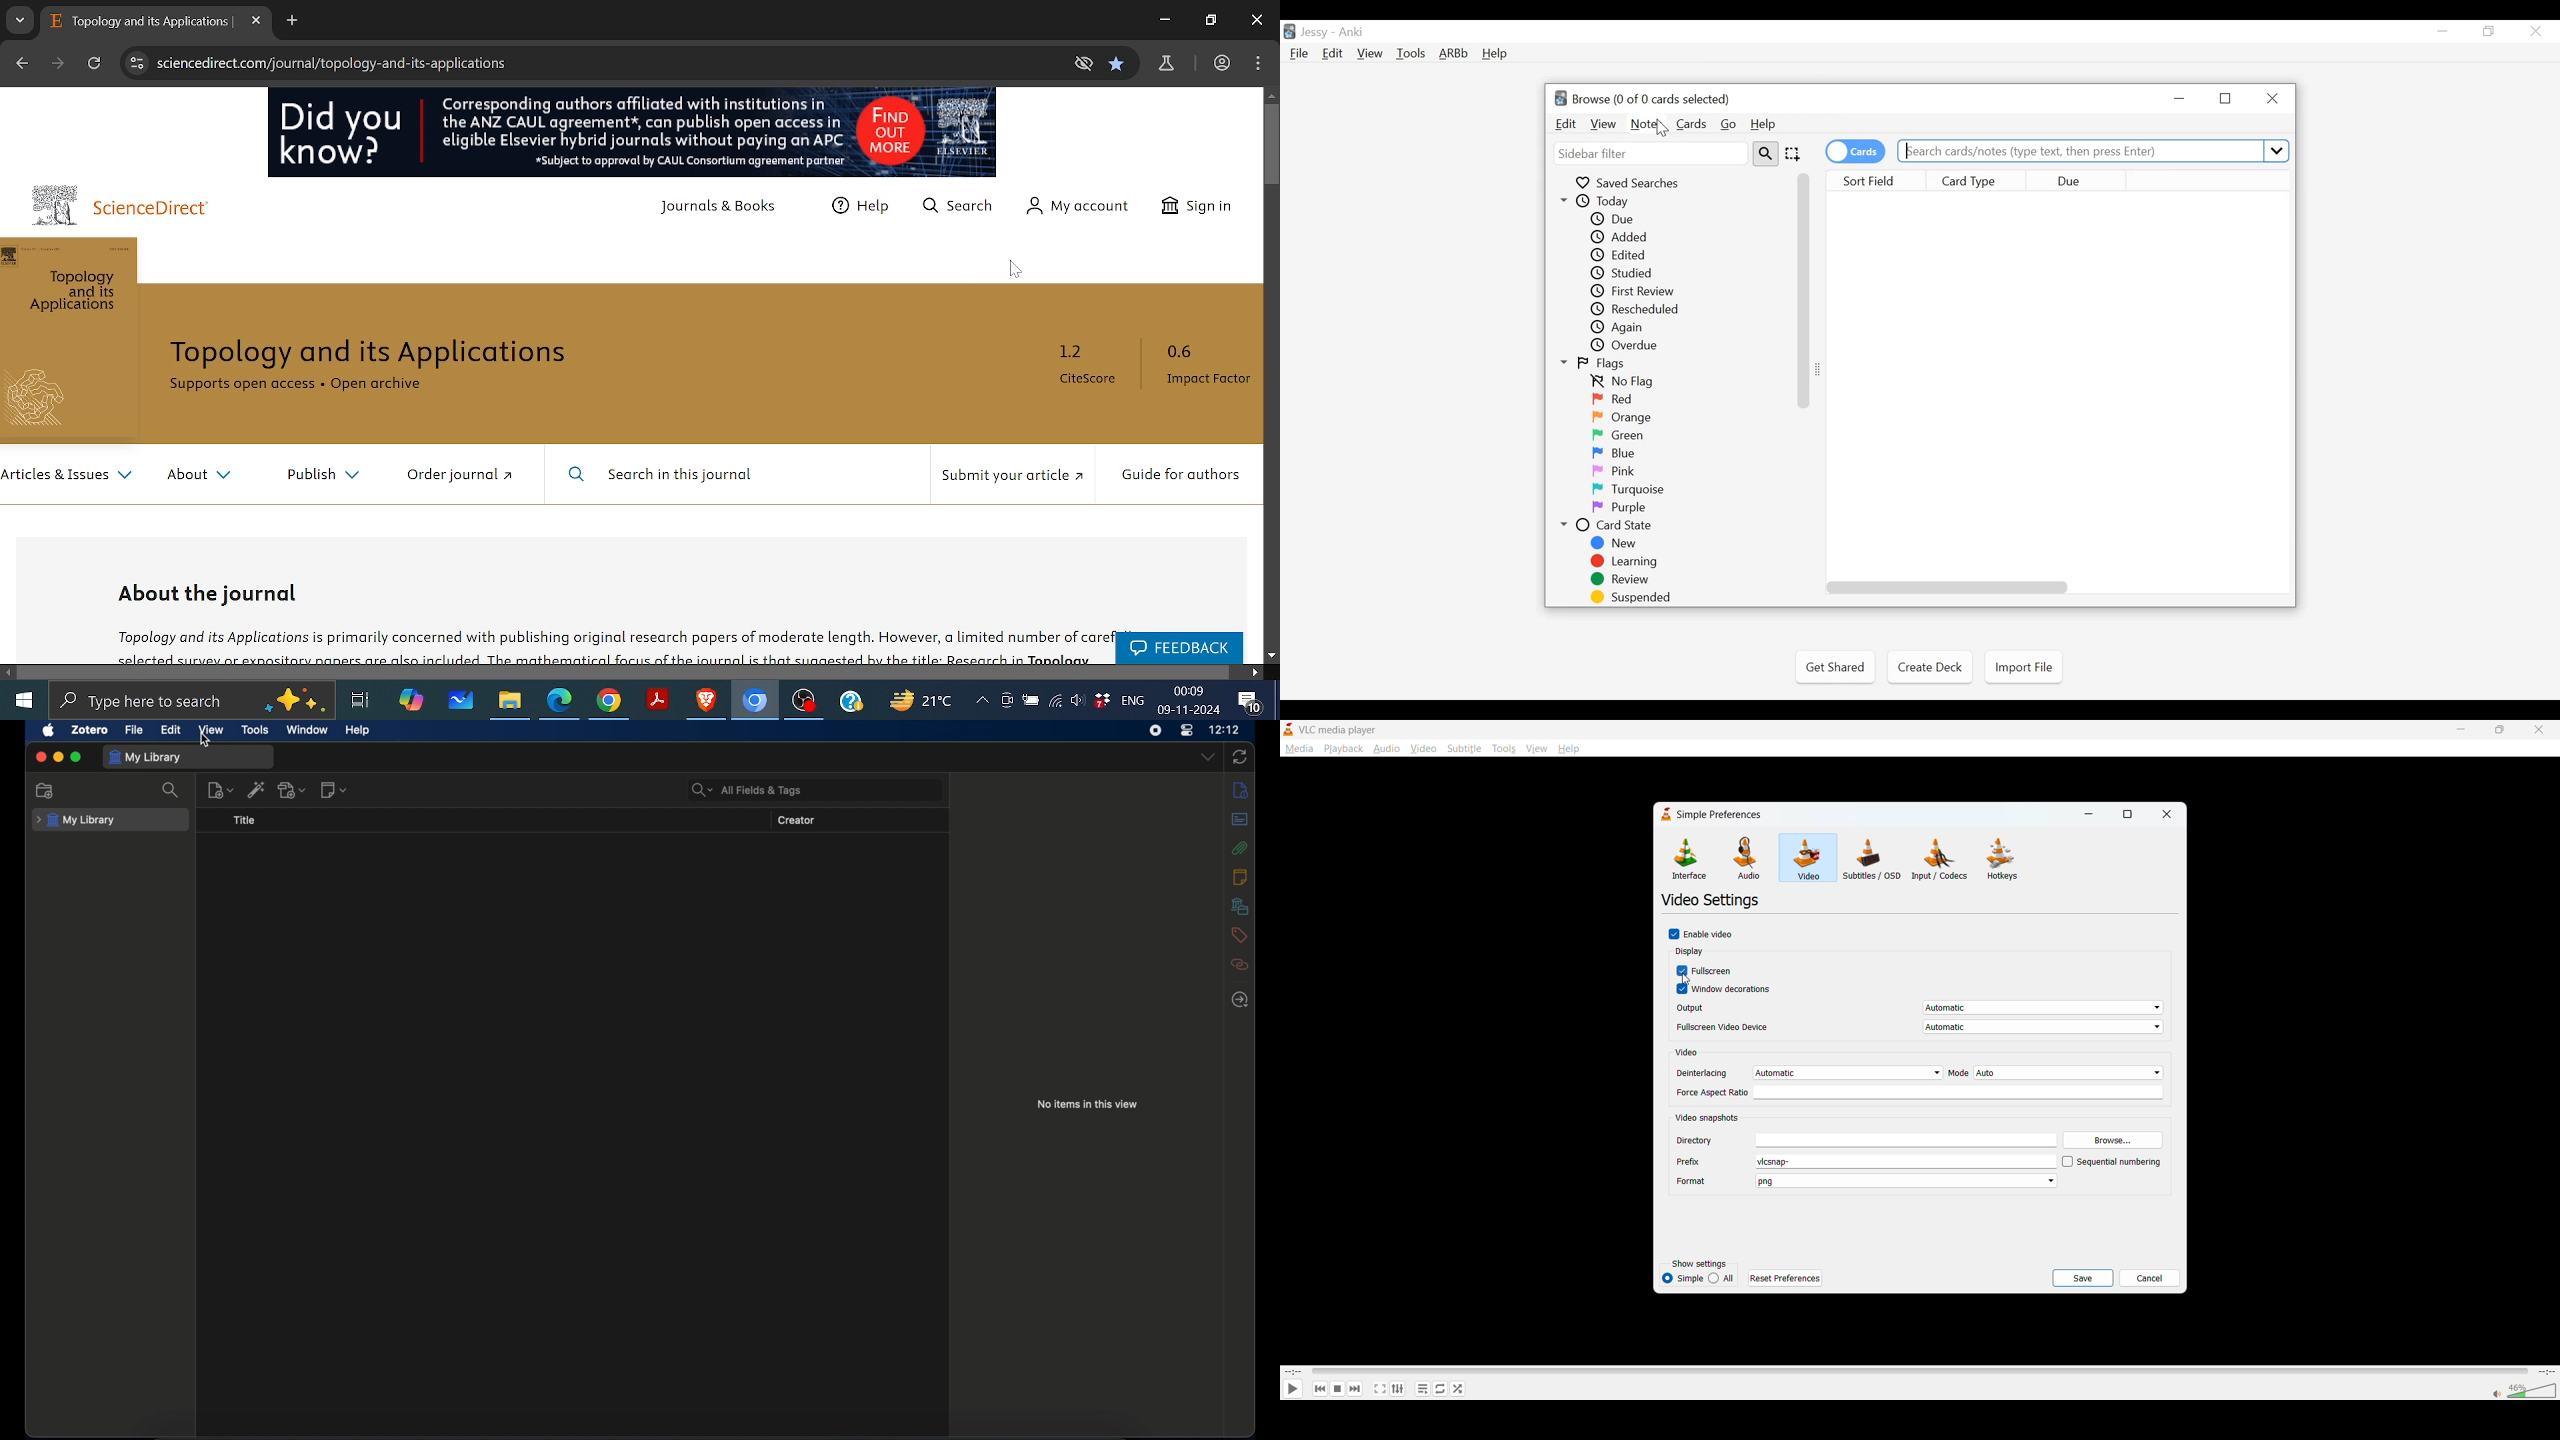 This screenshot has height=1456, width=2576. What do you see at coordinates (1423, 1389) in the screenshot?
I see `playlist` at bounding box center [1423, 1389].